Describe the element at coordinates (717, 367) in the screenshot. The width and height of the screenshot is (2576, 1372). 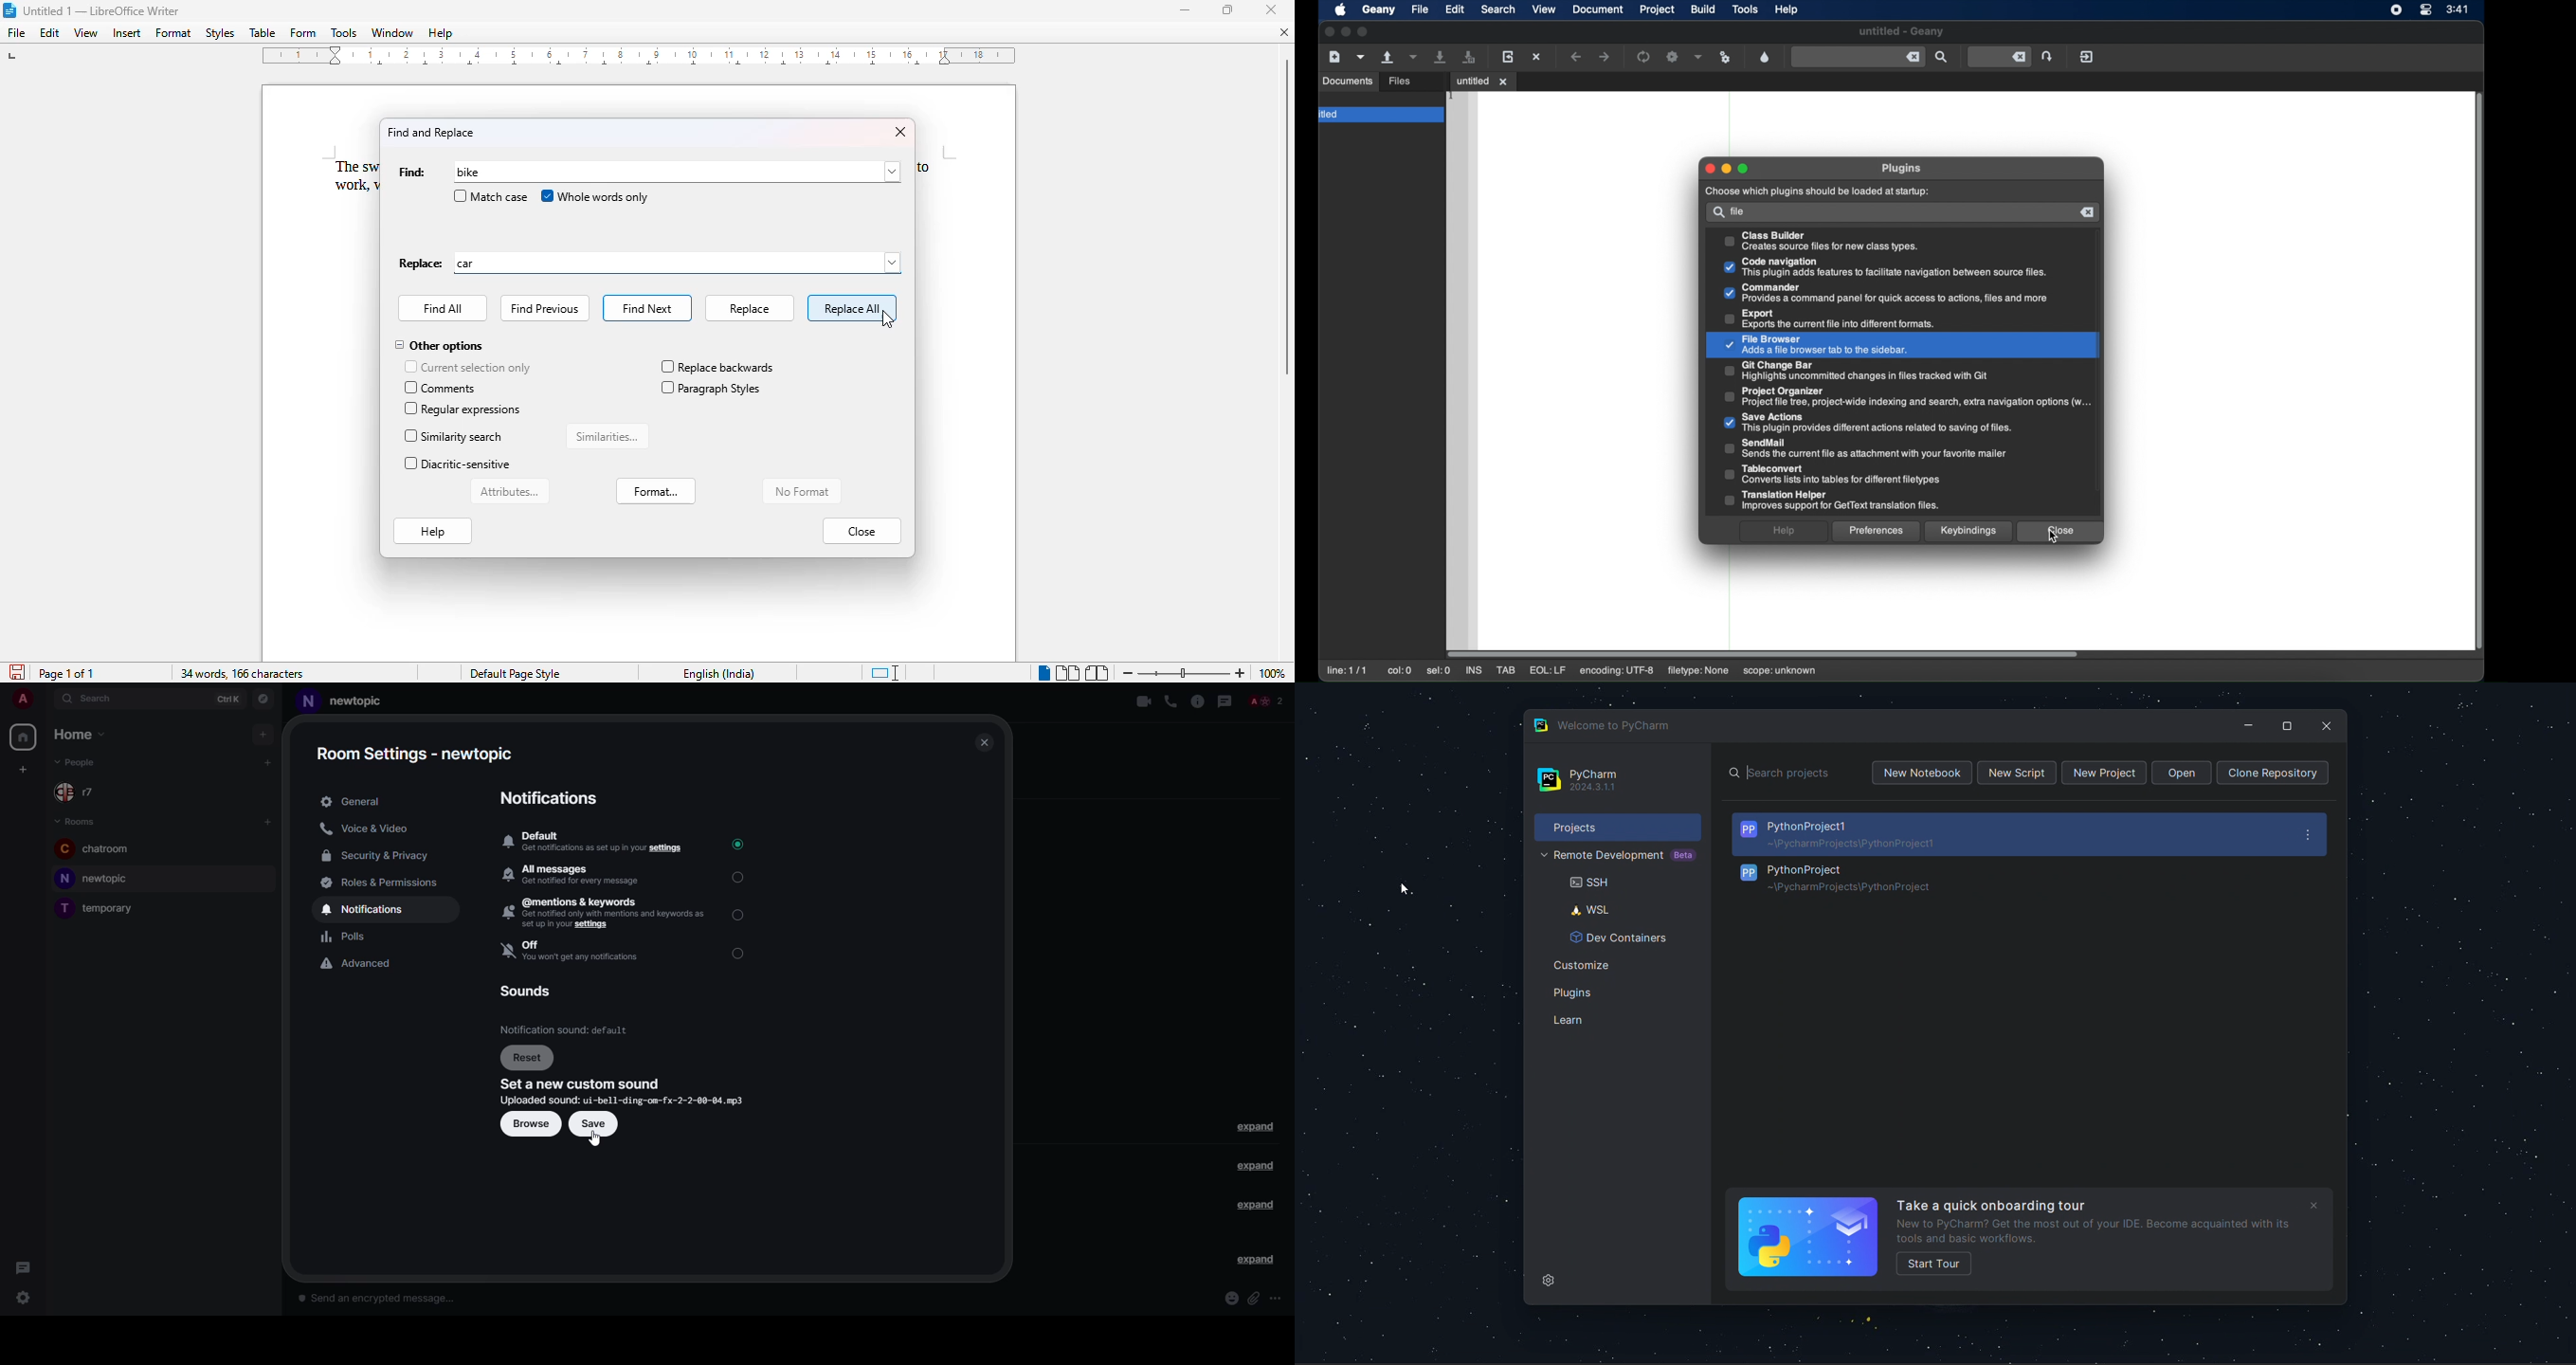
I see `replace backwards` at that location.